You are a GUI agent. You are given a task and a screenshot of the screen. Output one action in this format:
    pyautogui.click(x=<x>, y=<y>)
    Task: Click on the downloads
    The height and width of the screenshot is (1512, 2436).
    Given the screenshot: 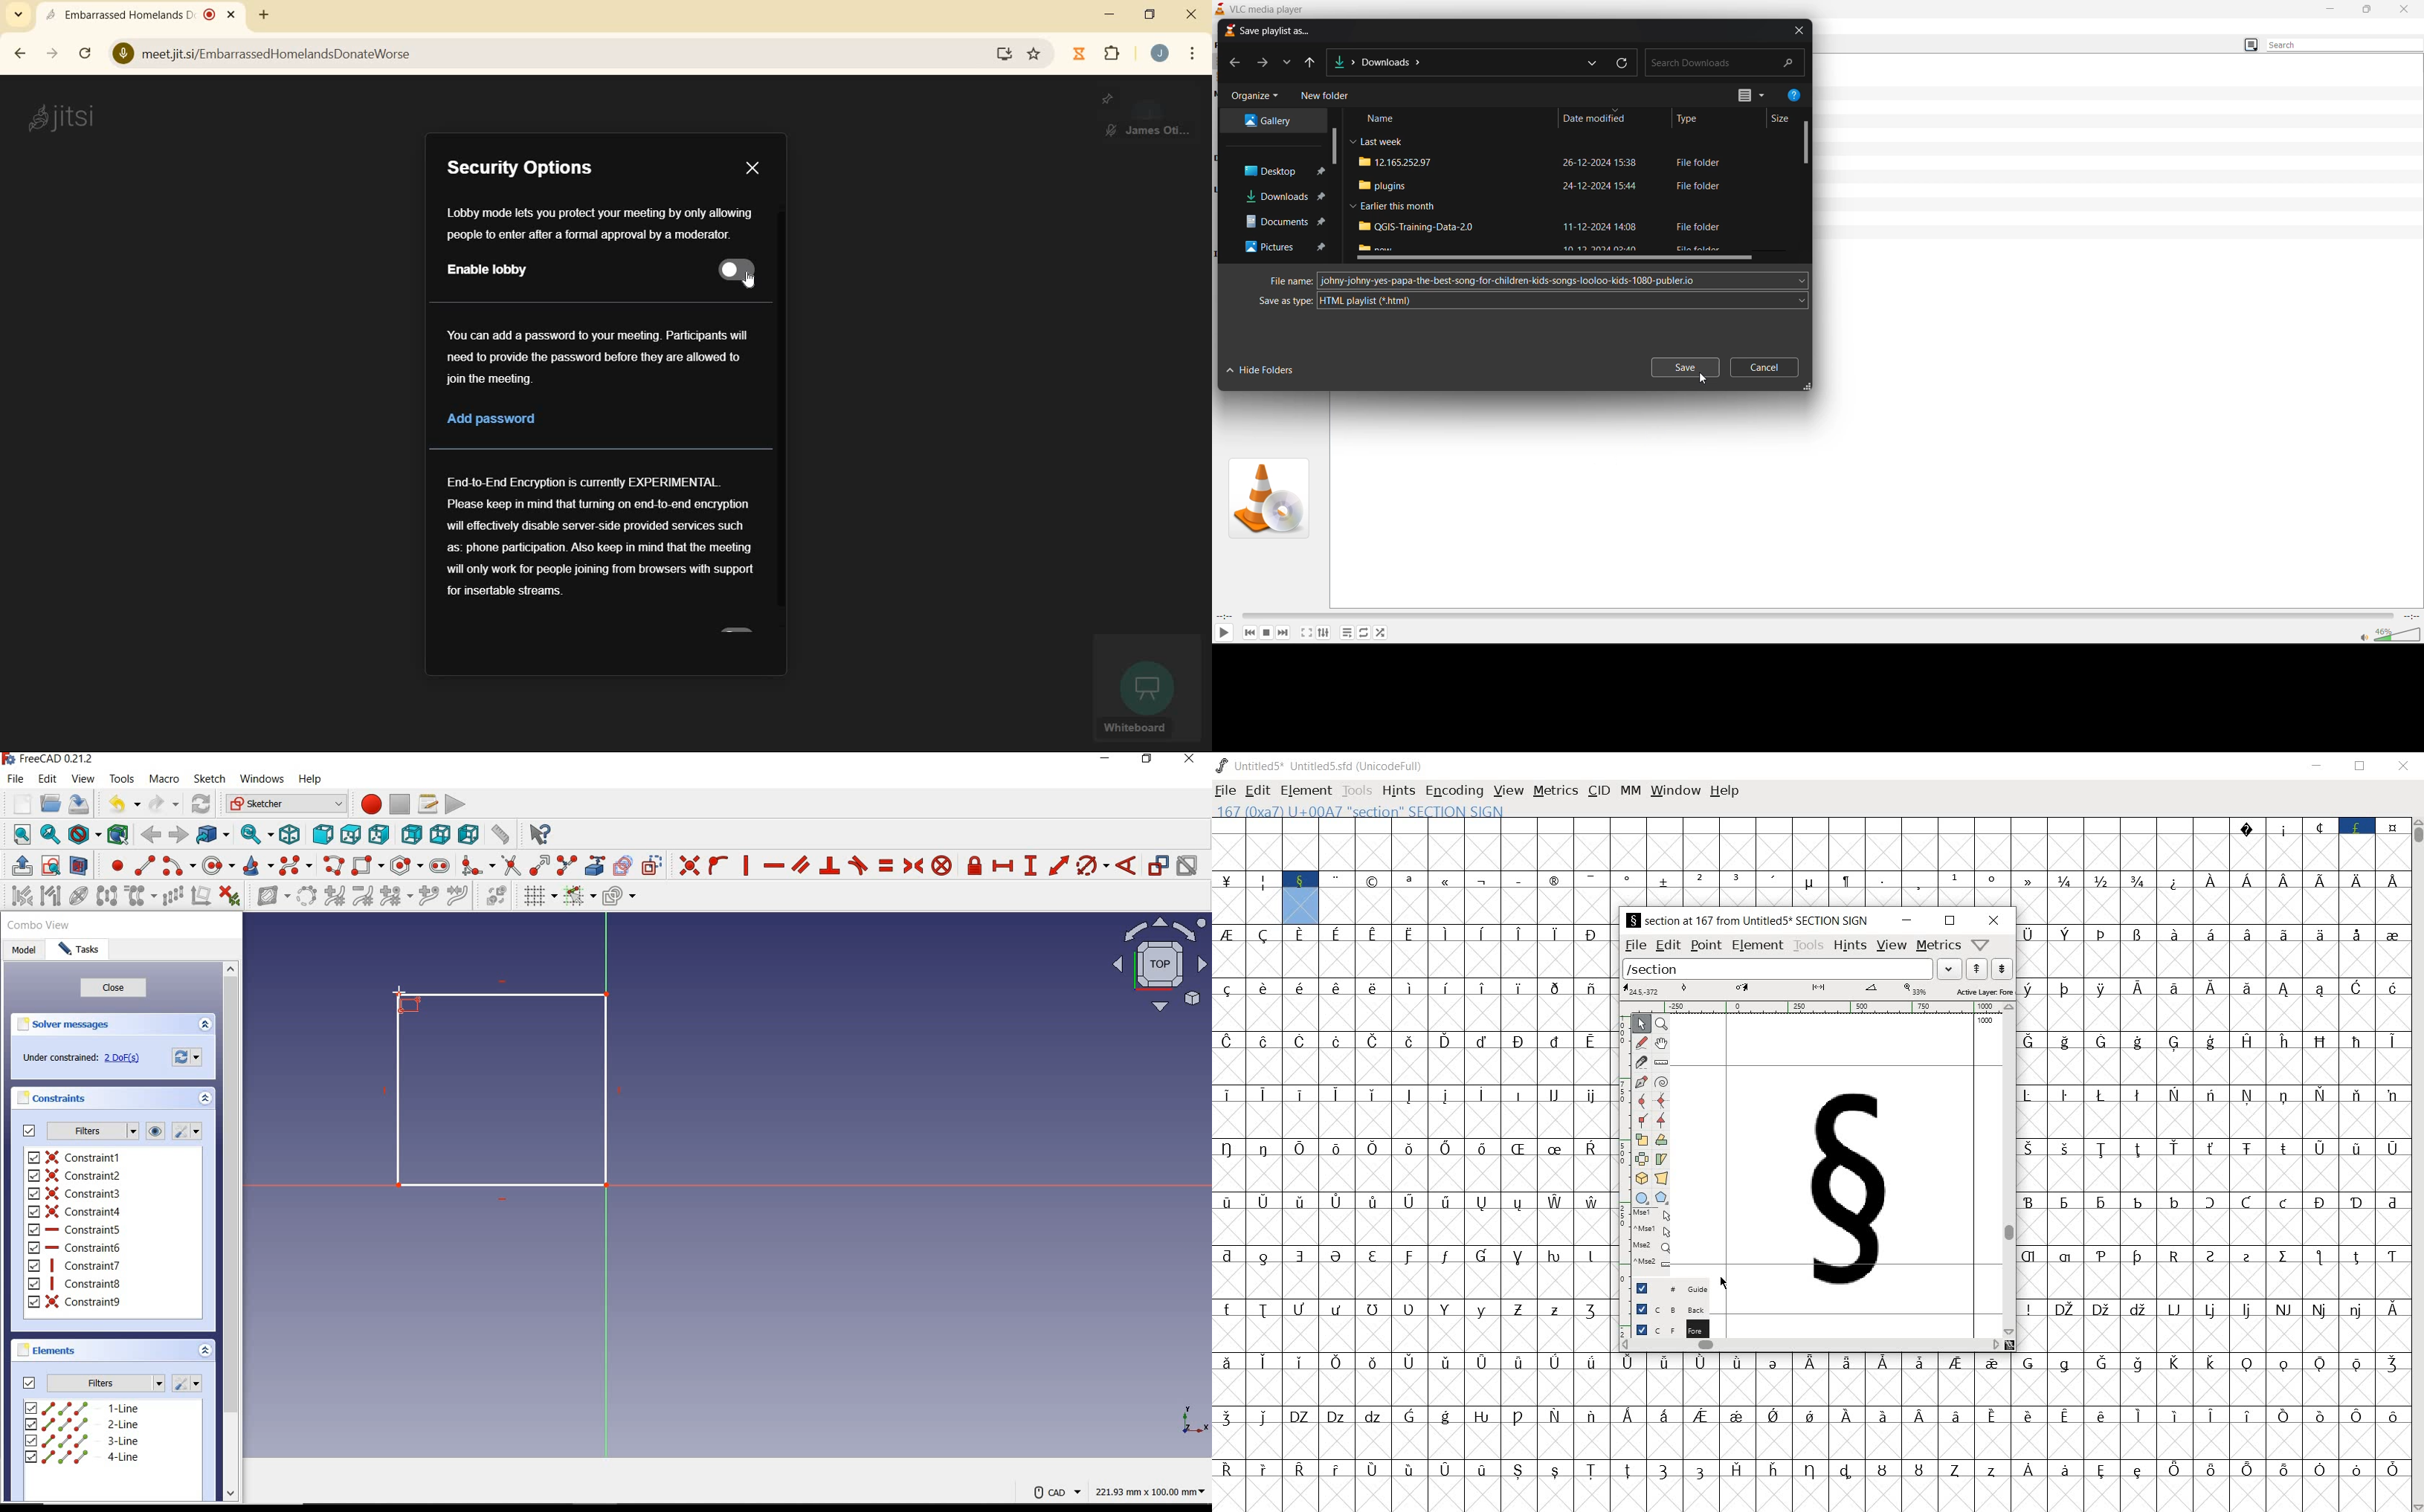 What is the action you would take?
    pyautogui.click(x=1285, y=197)
    